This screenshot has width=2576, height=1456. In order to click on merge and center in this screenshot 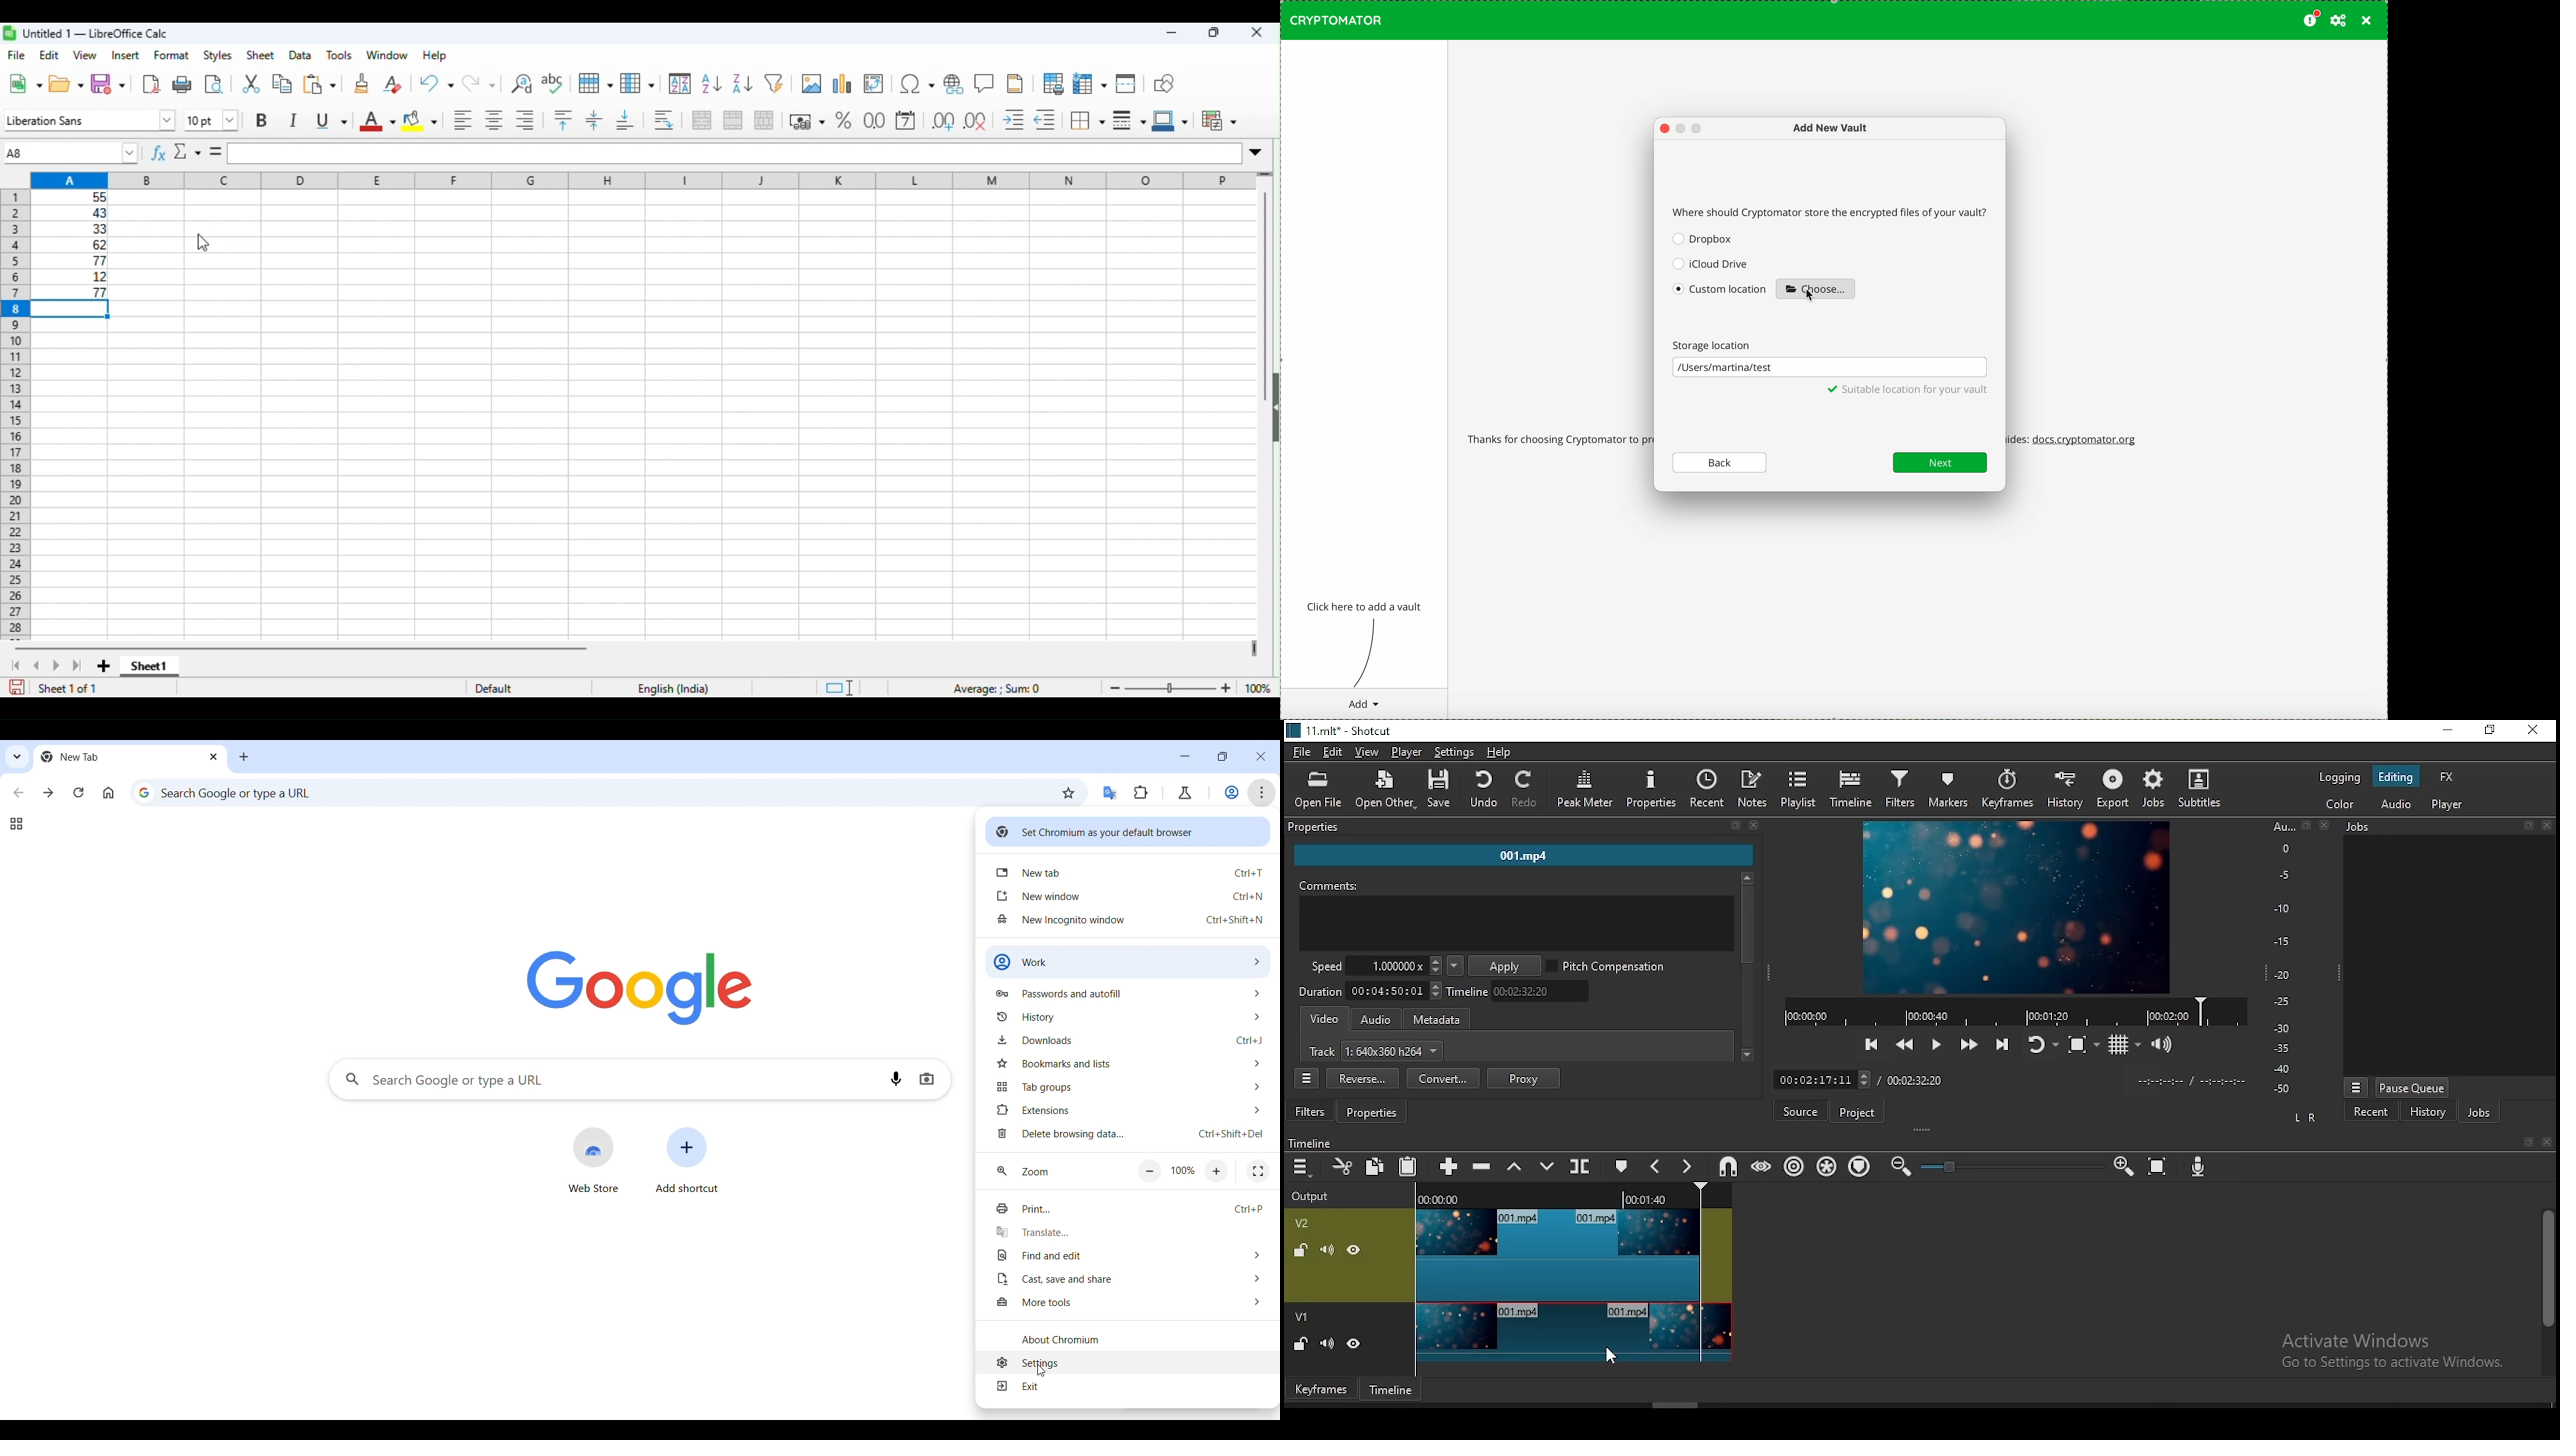, I will do `click(701, 119)`.